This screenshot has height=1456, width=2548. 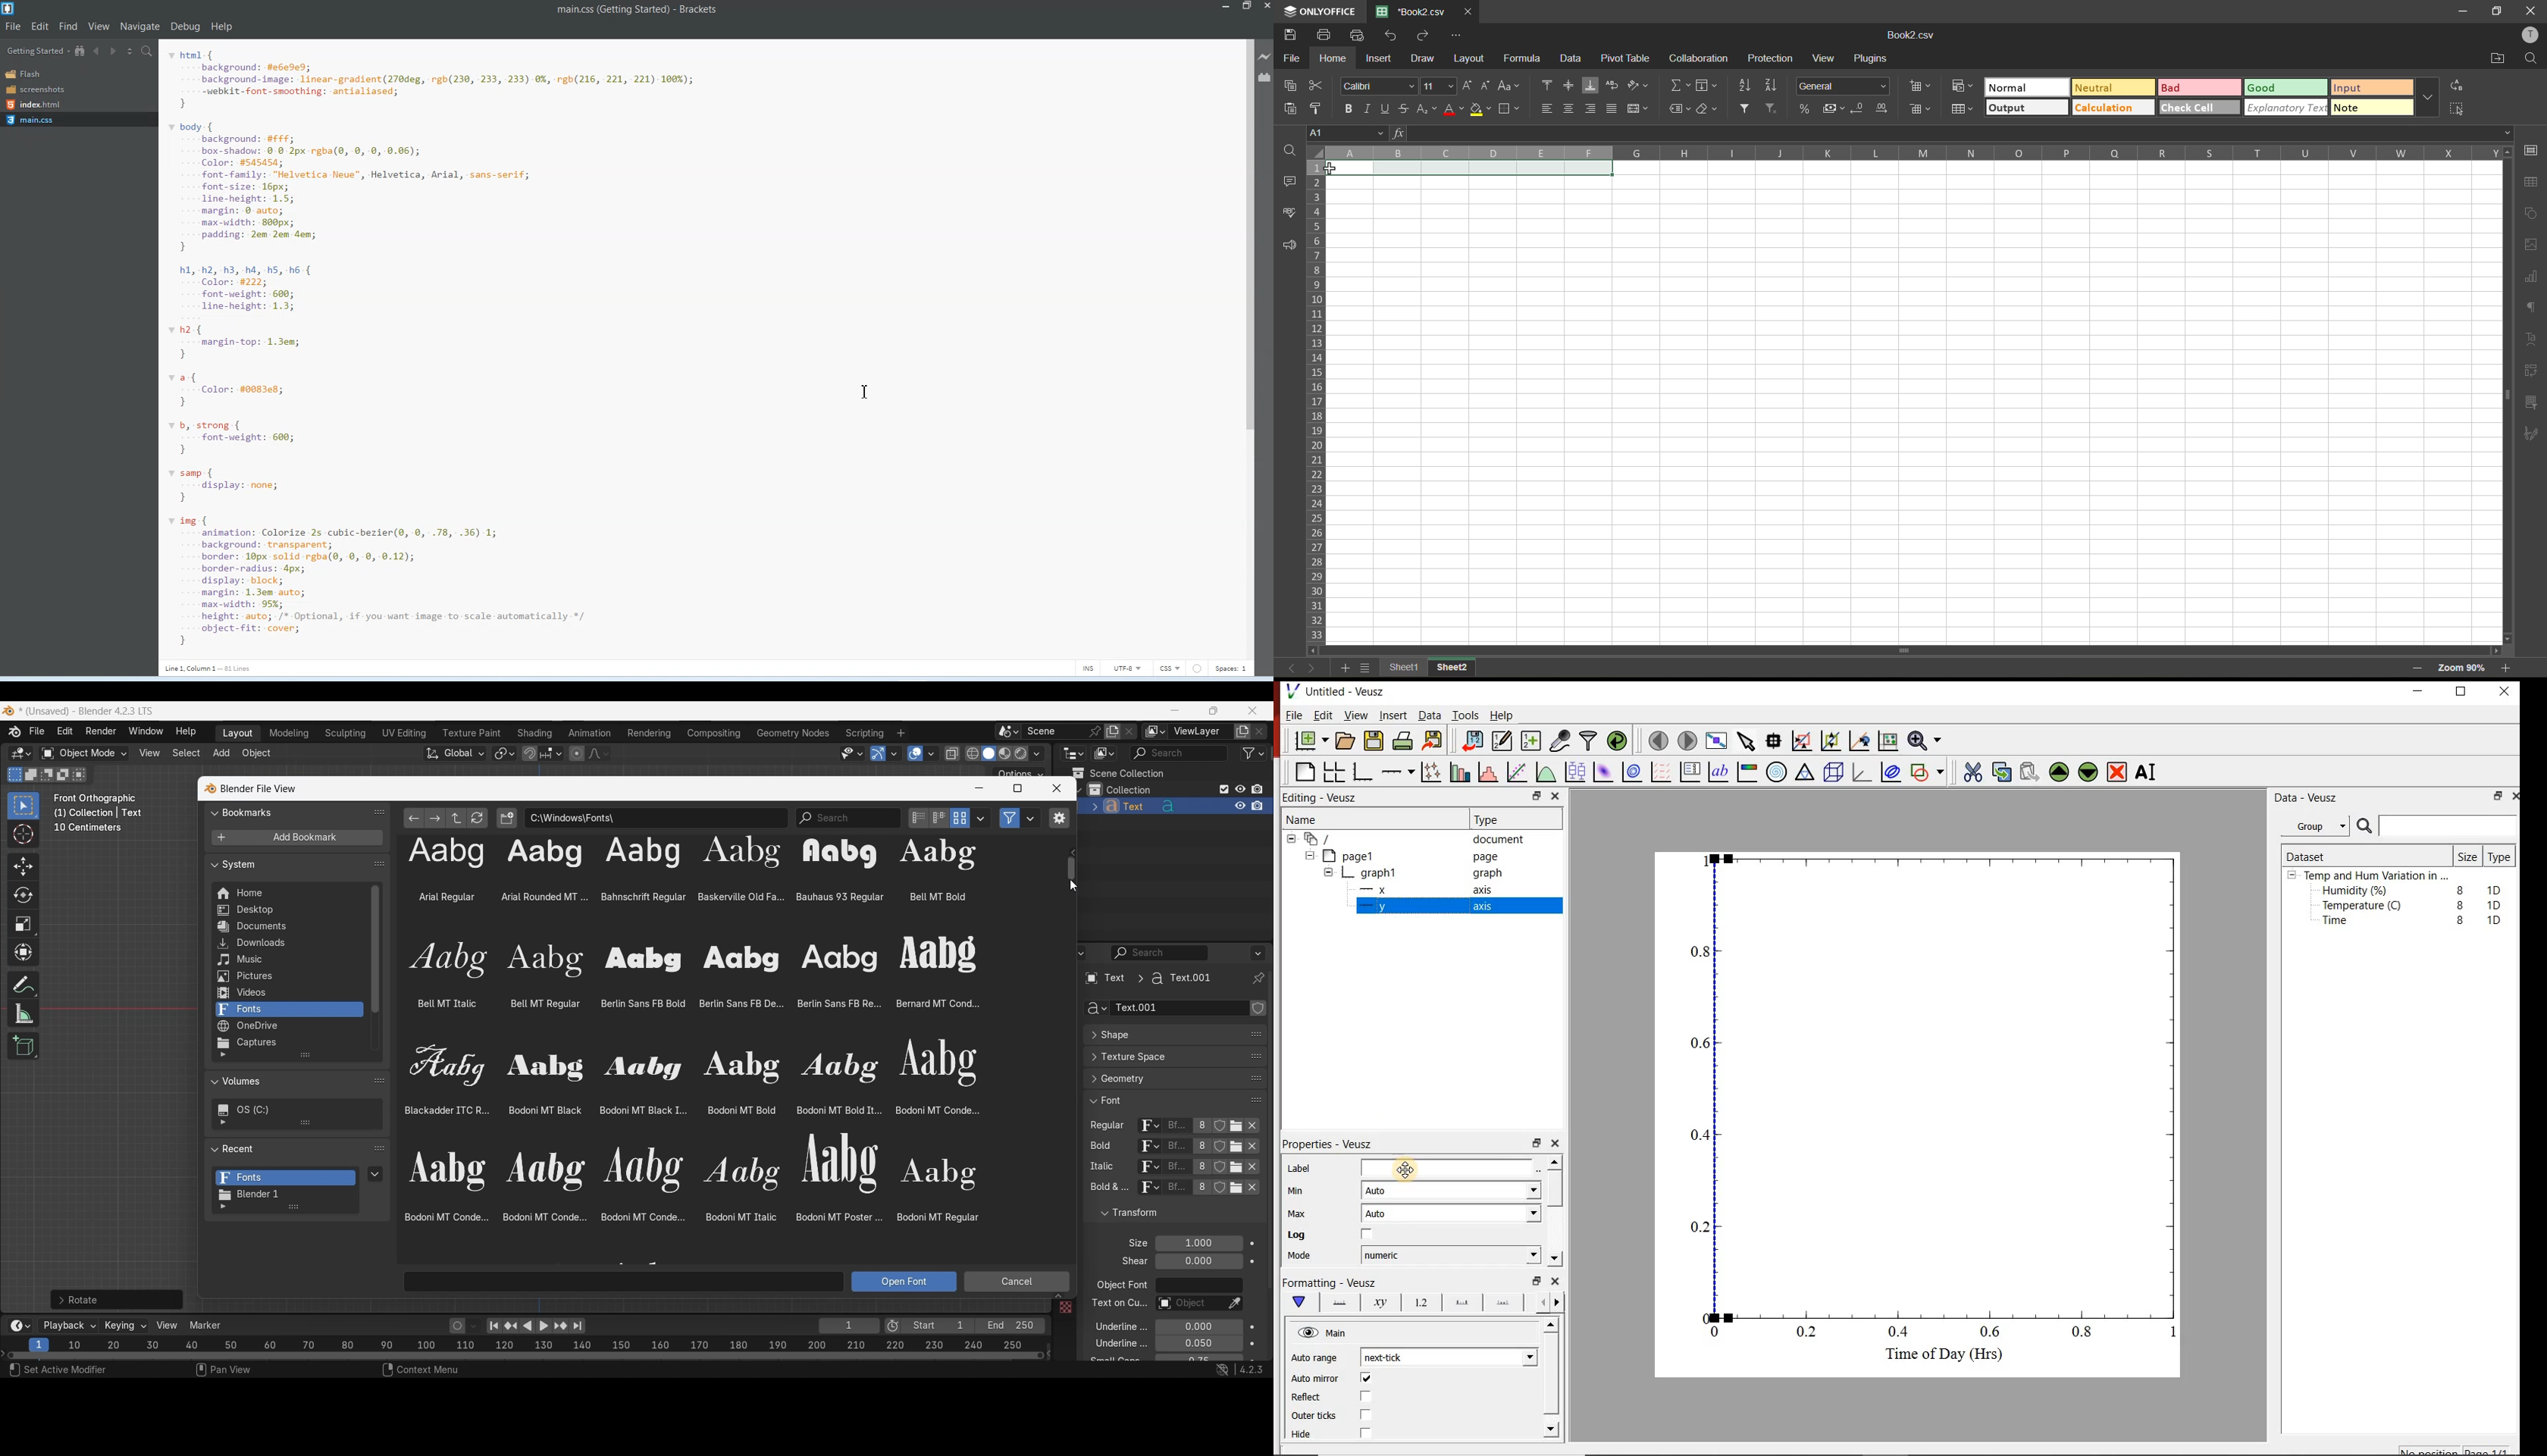 I want to click on Move the selected widget down, so click(x=2091, y=772).